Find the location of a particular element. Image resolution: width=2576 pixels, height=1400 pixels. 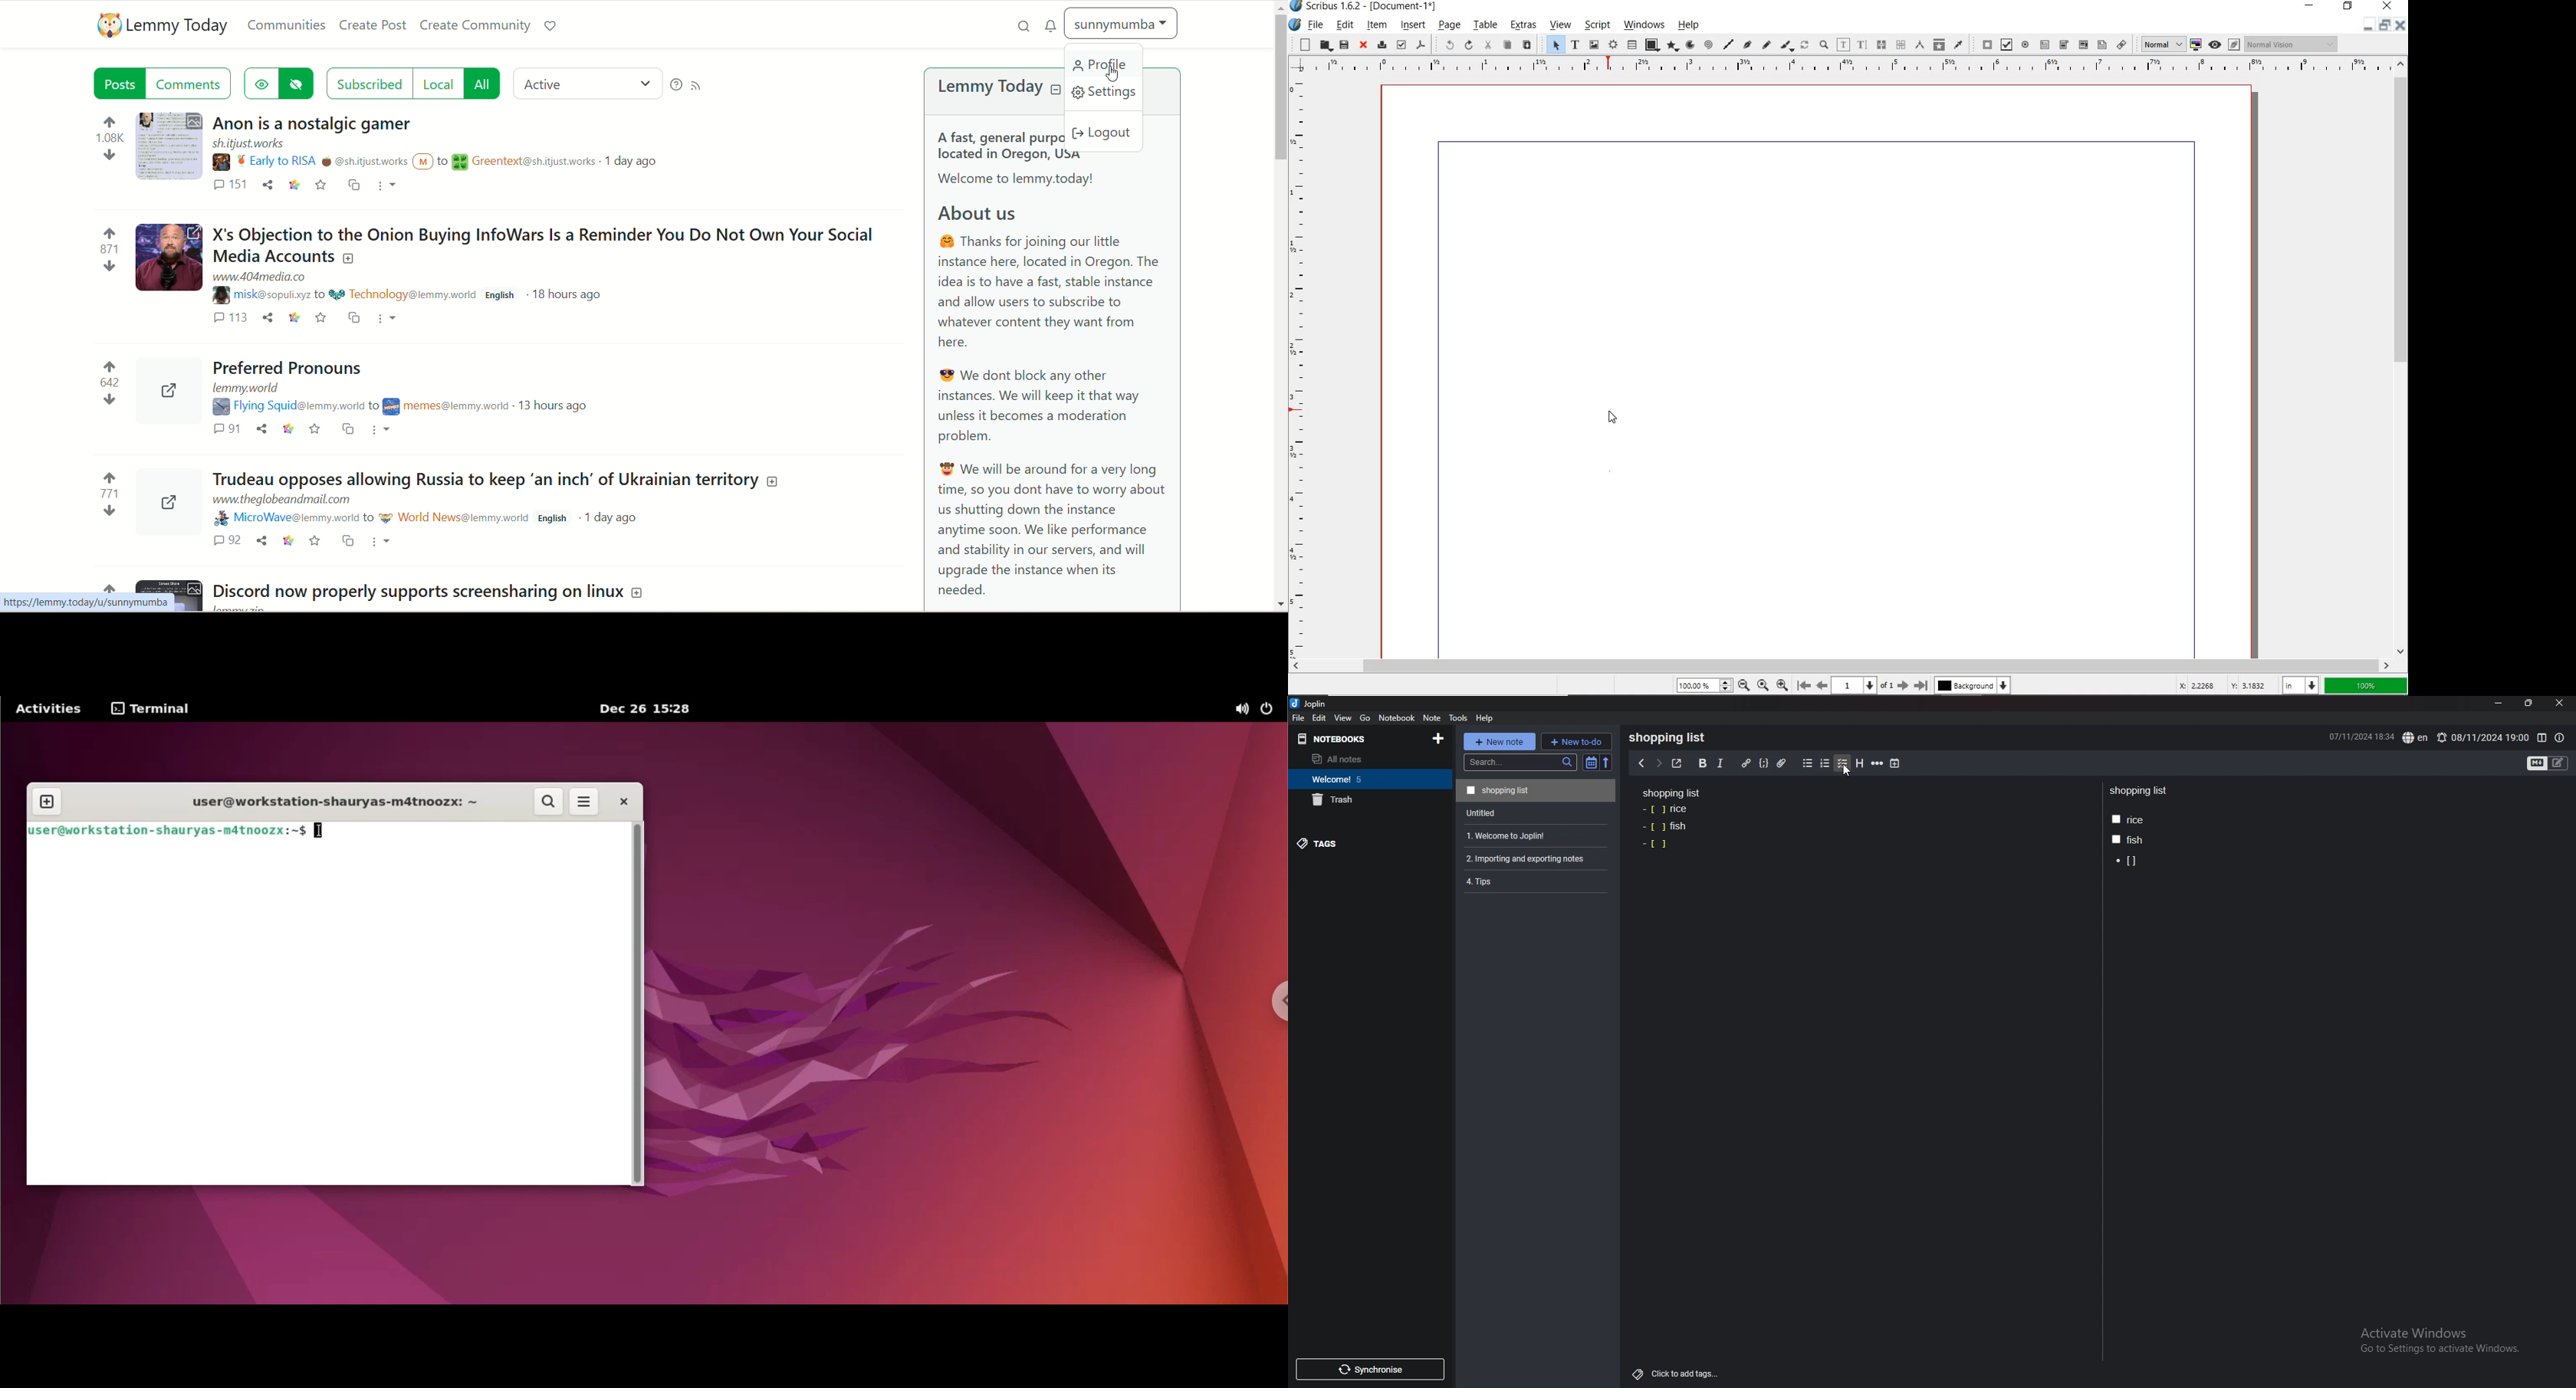

go is located at coordinates (1366, 719).